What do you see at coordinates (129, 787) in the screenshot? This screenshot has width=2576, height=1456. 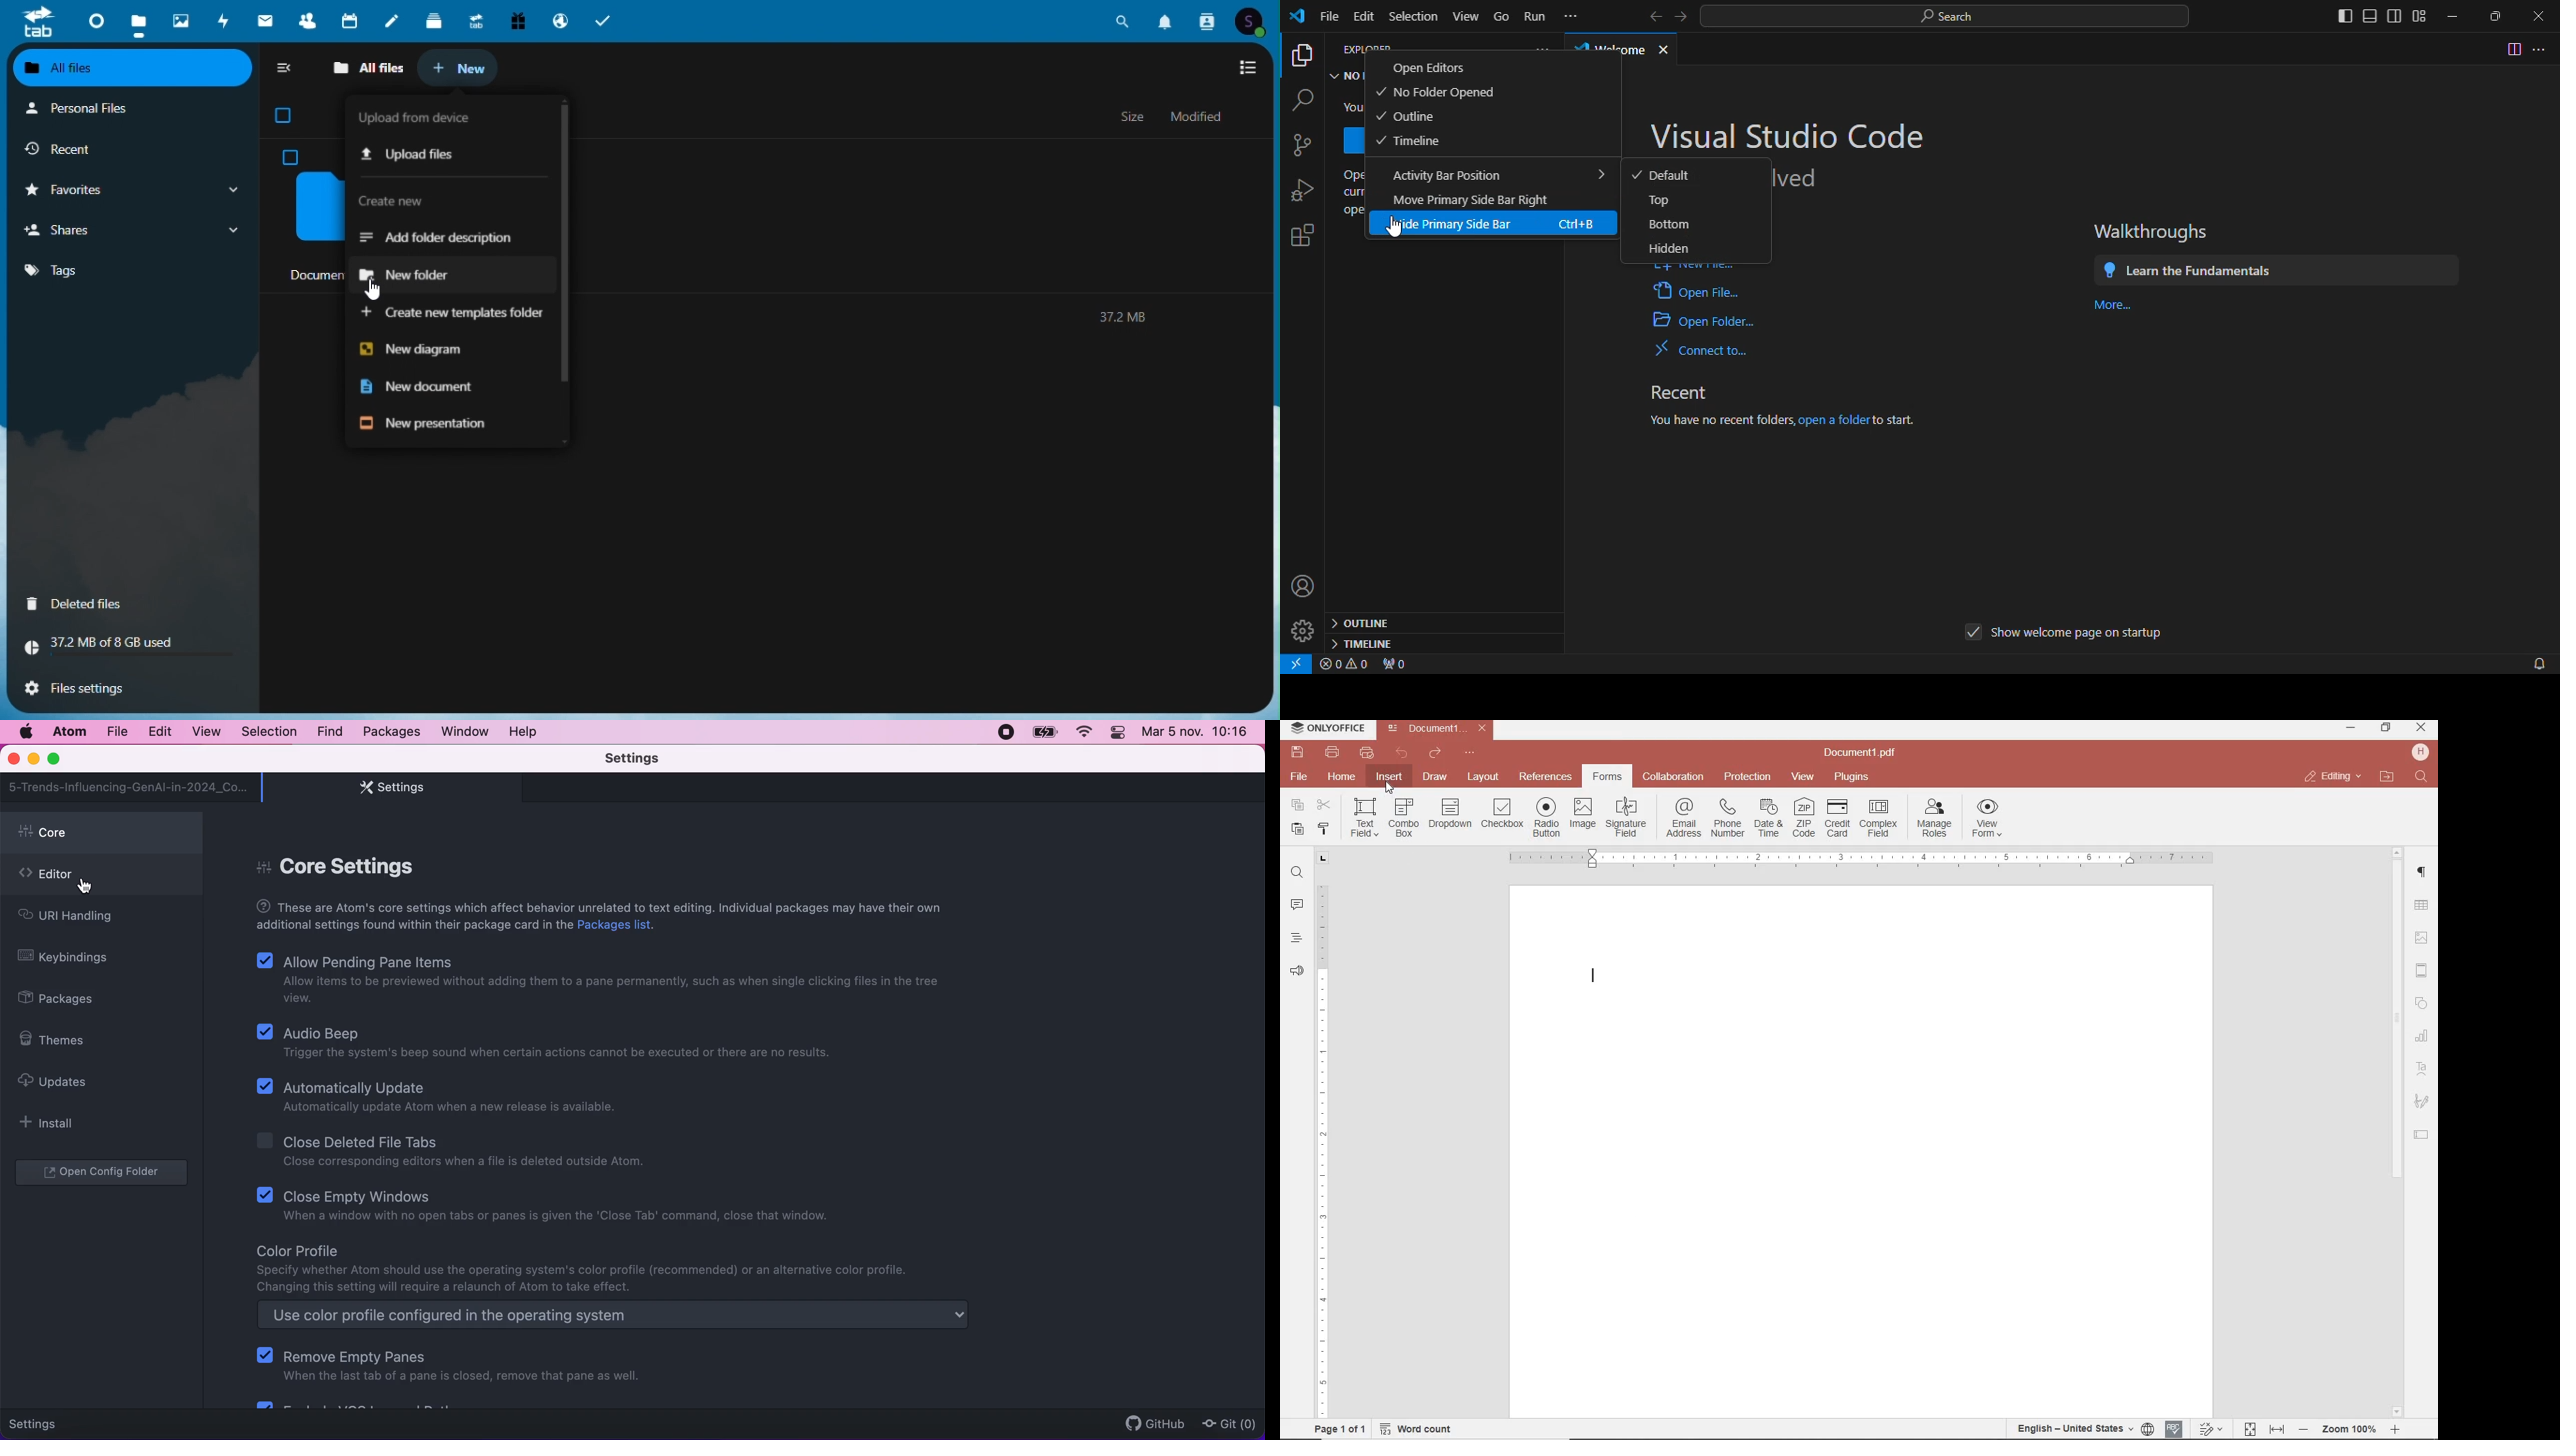 I see `tab` at bounding box center [129, 787].